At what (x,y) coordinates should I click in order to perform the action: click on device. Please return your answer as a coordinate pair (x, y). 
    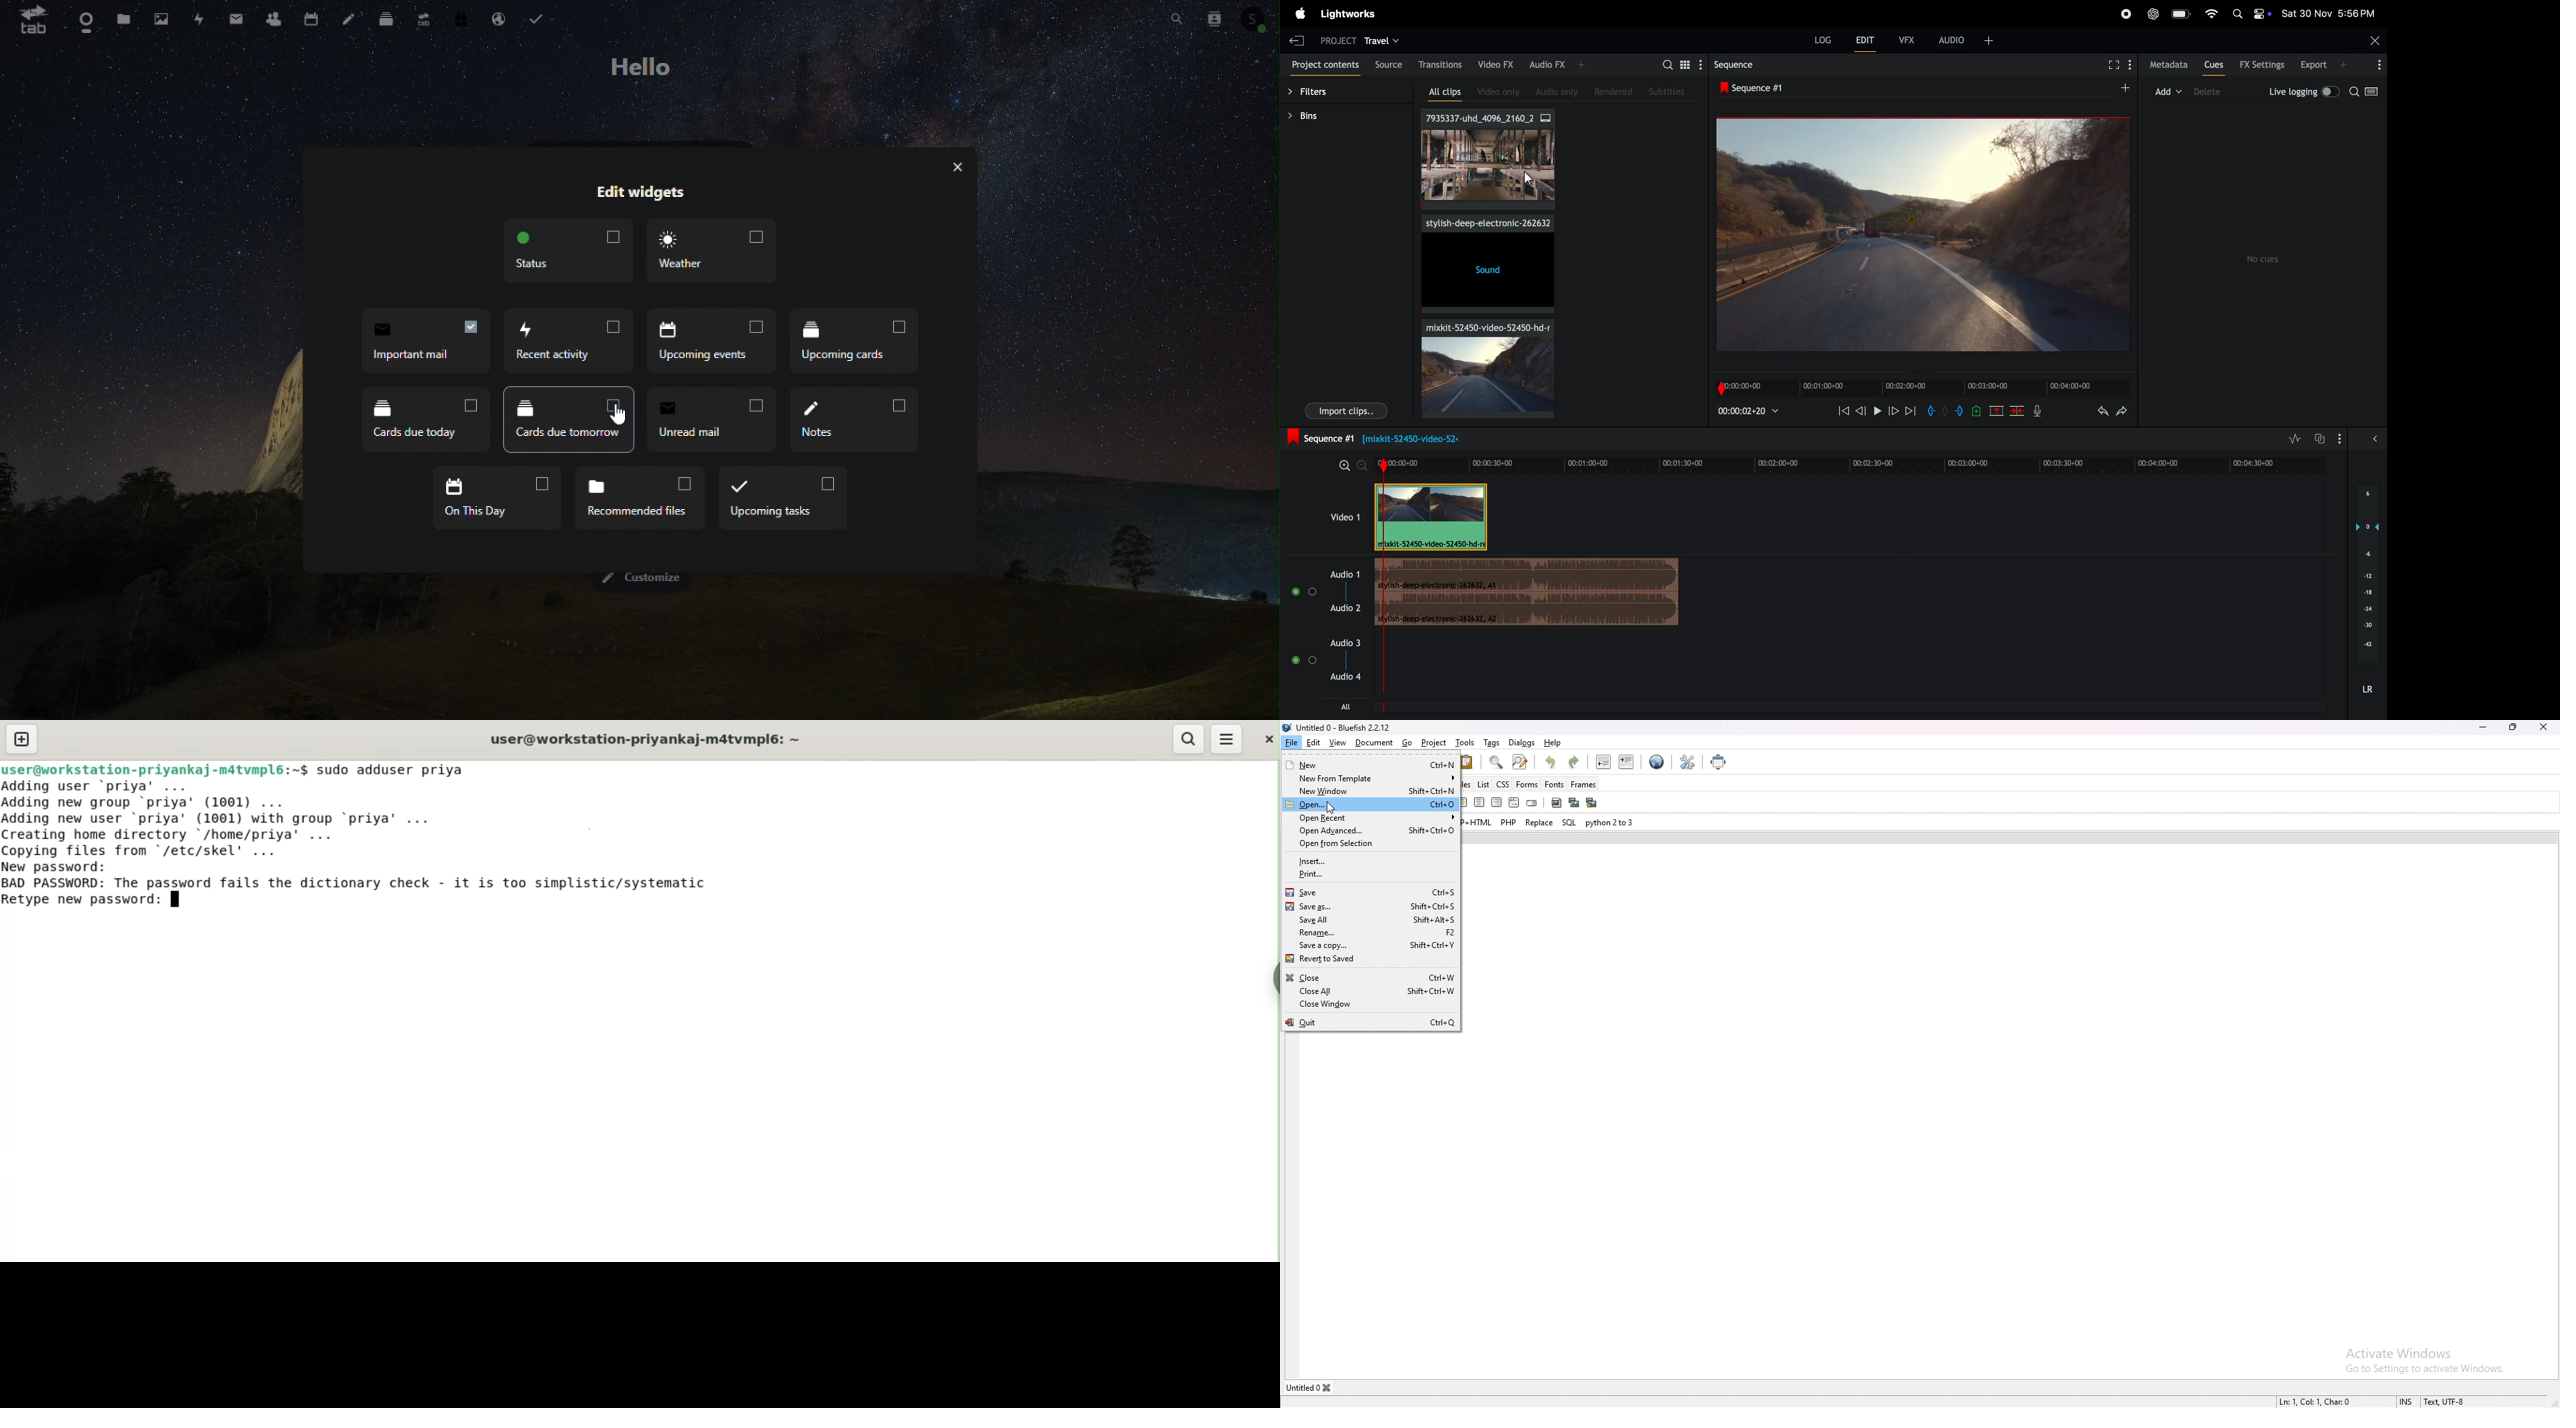
    Looking at the image, I should click on (2215, 93).